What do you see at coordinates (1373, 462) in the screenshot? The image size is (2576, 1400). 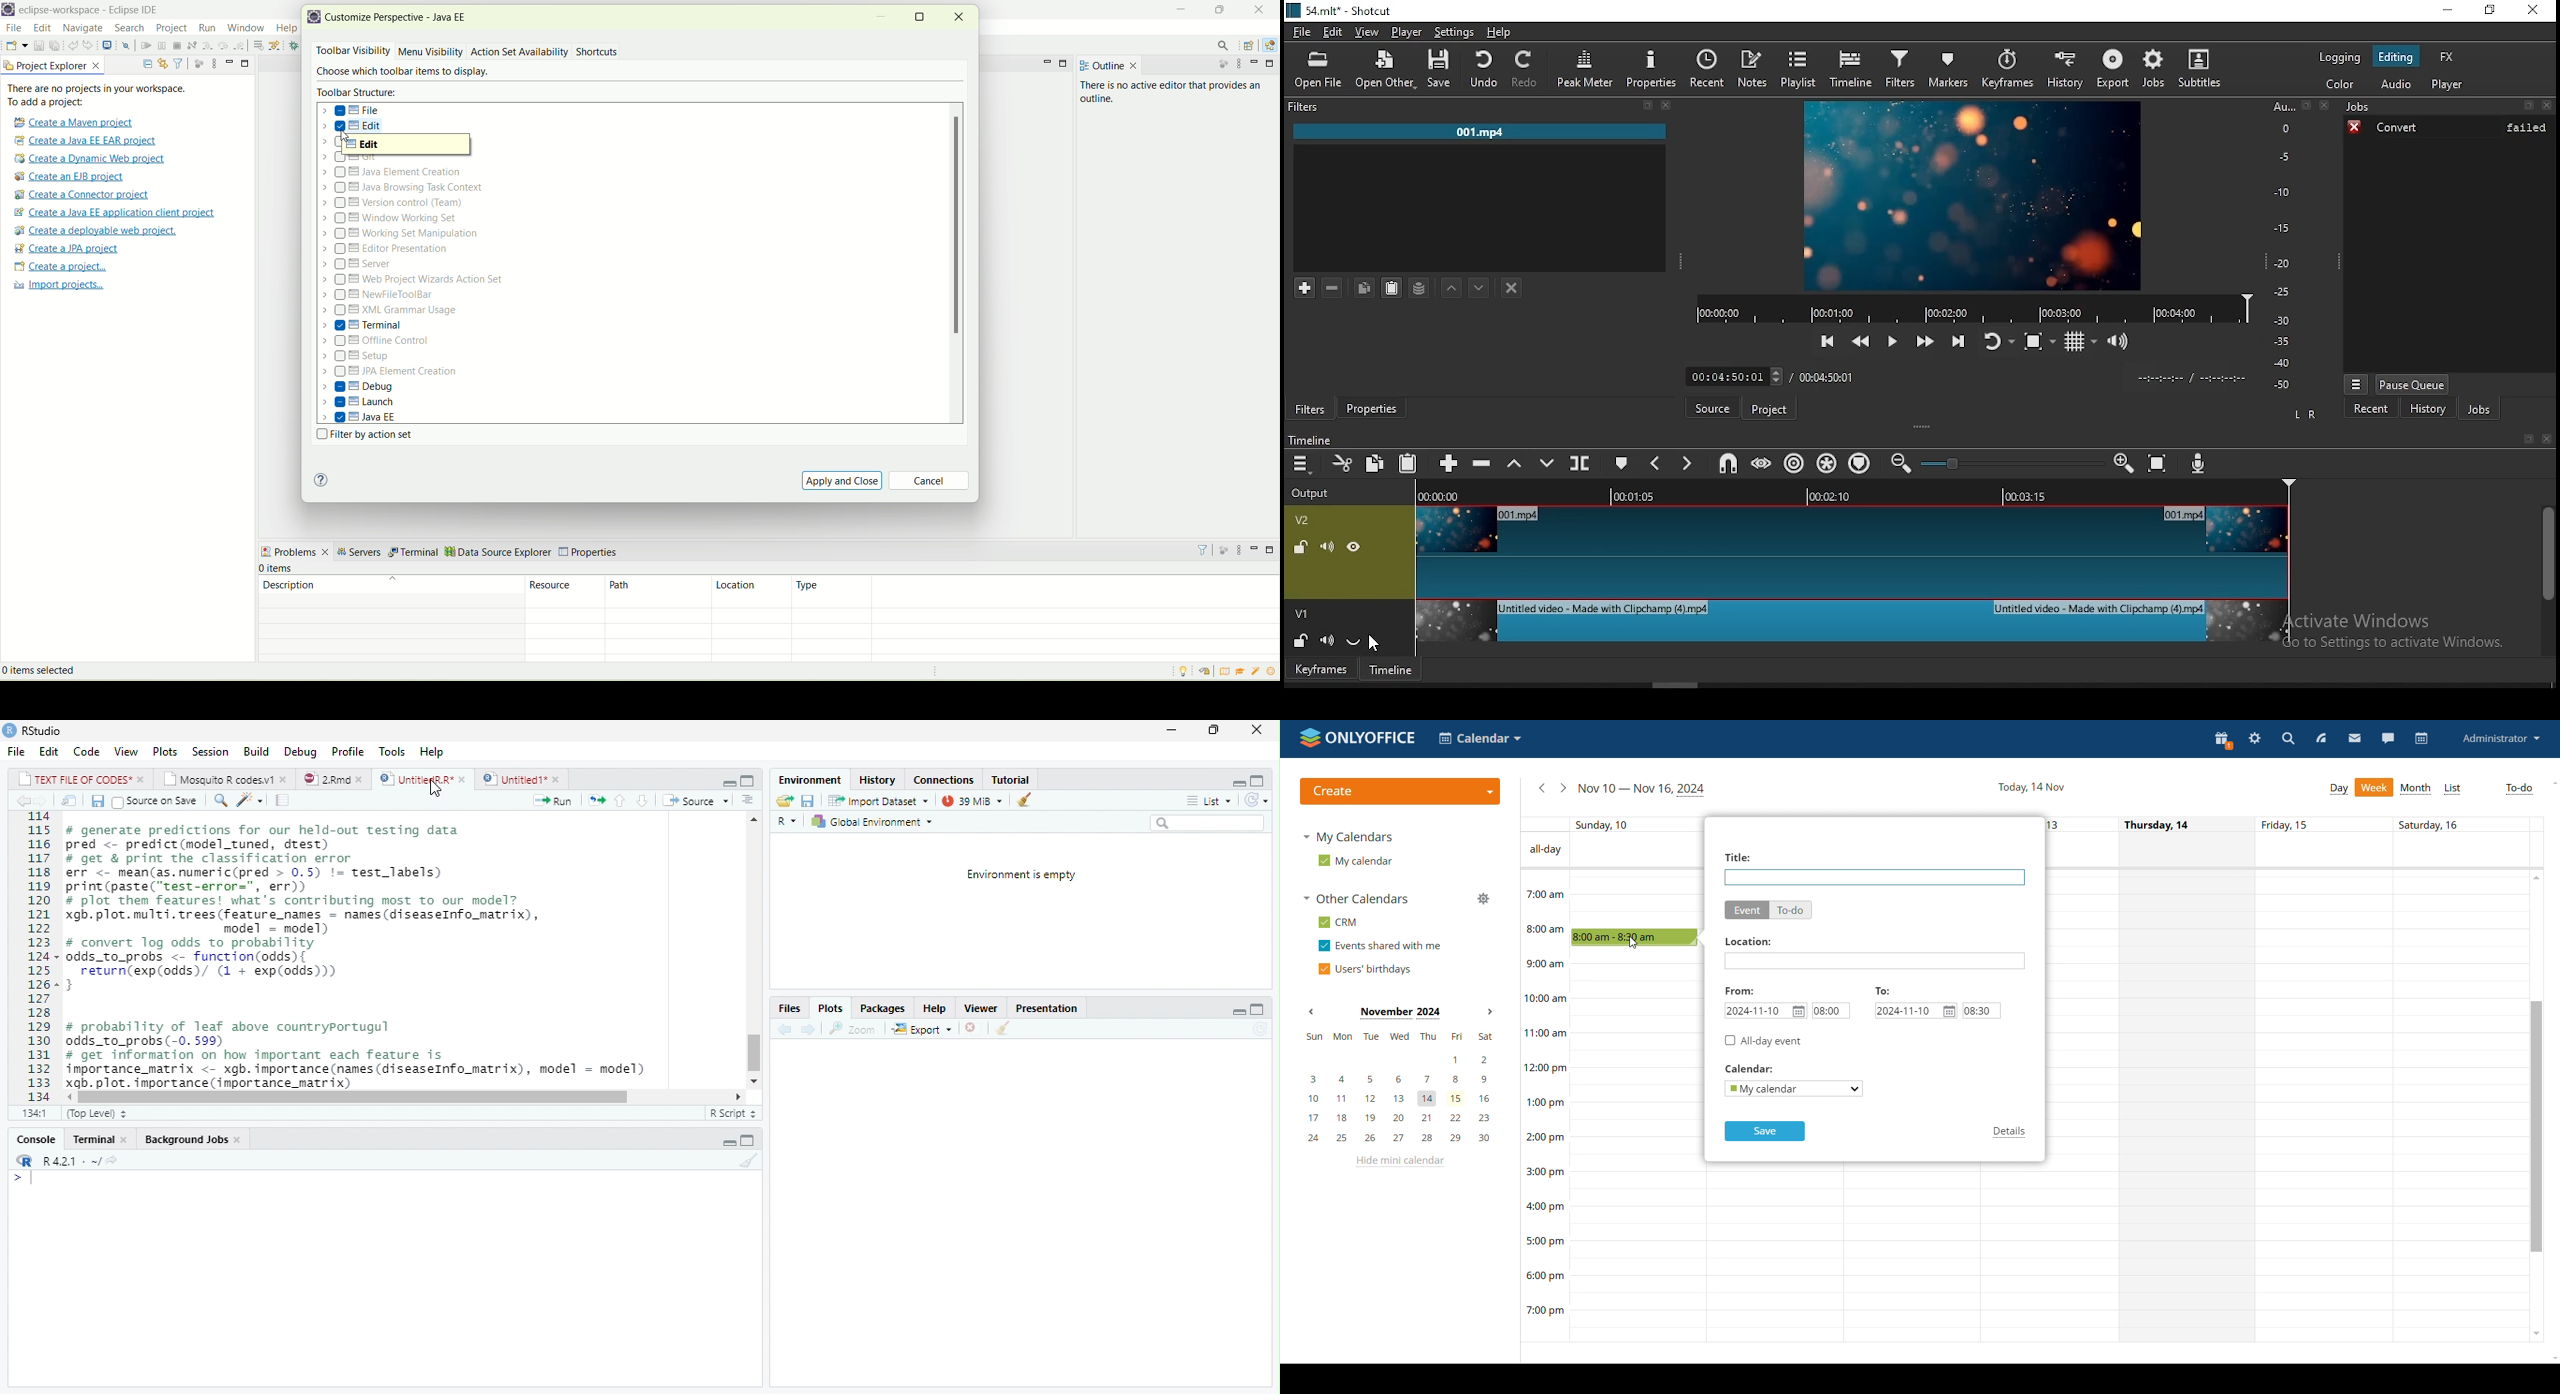 I see `copy` at bounding box center [1373, 462].